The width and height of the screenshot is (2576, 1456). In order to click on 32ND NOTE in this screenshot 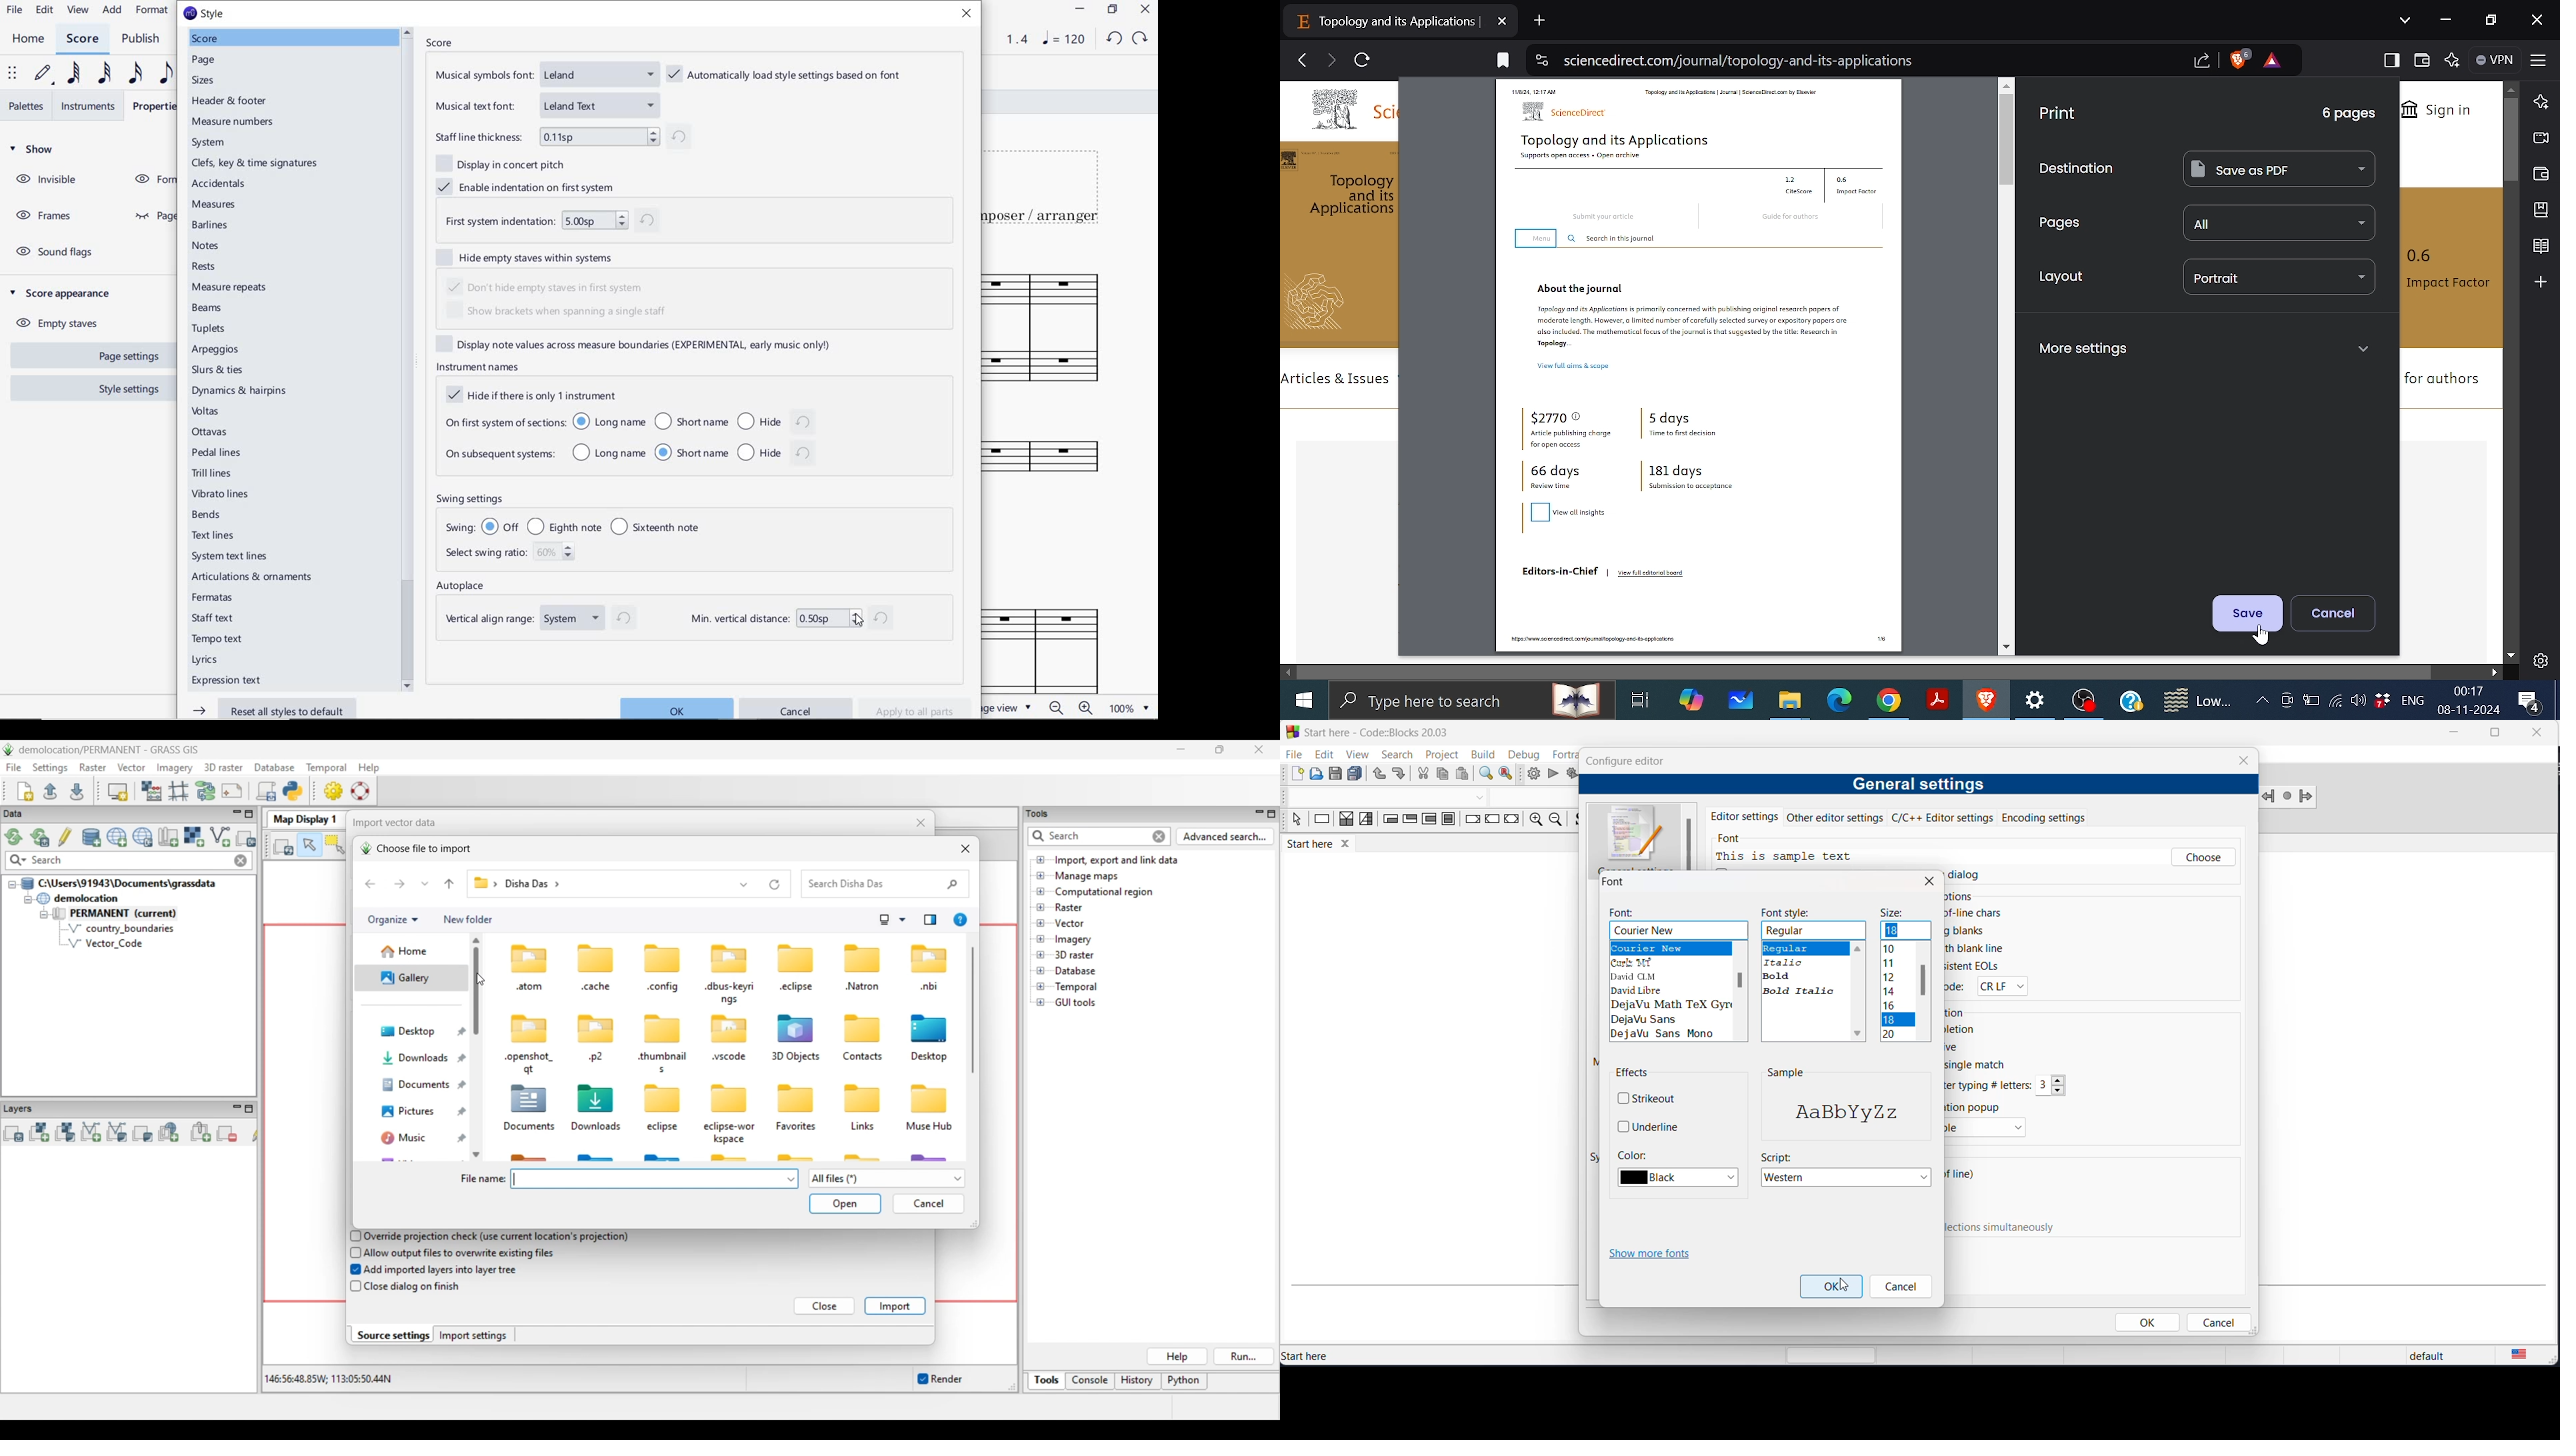, I will do `click(107, 73)`.